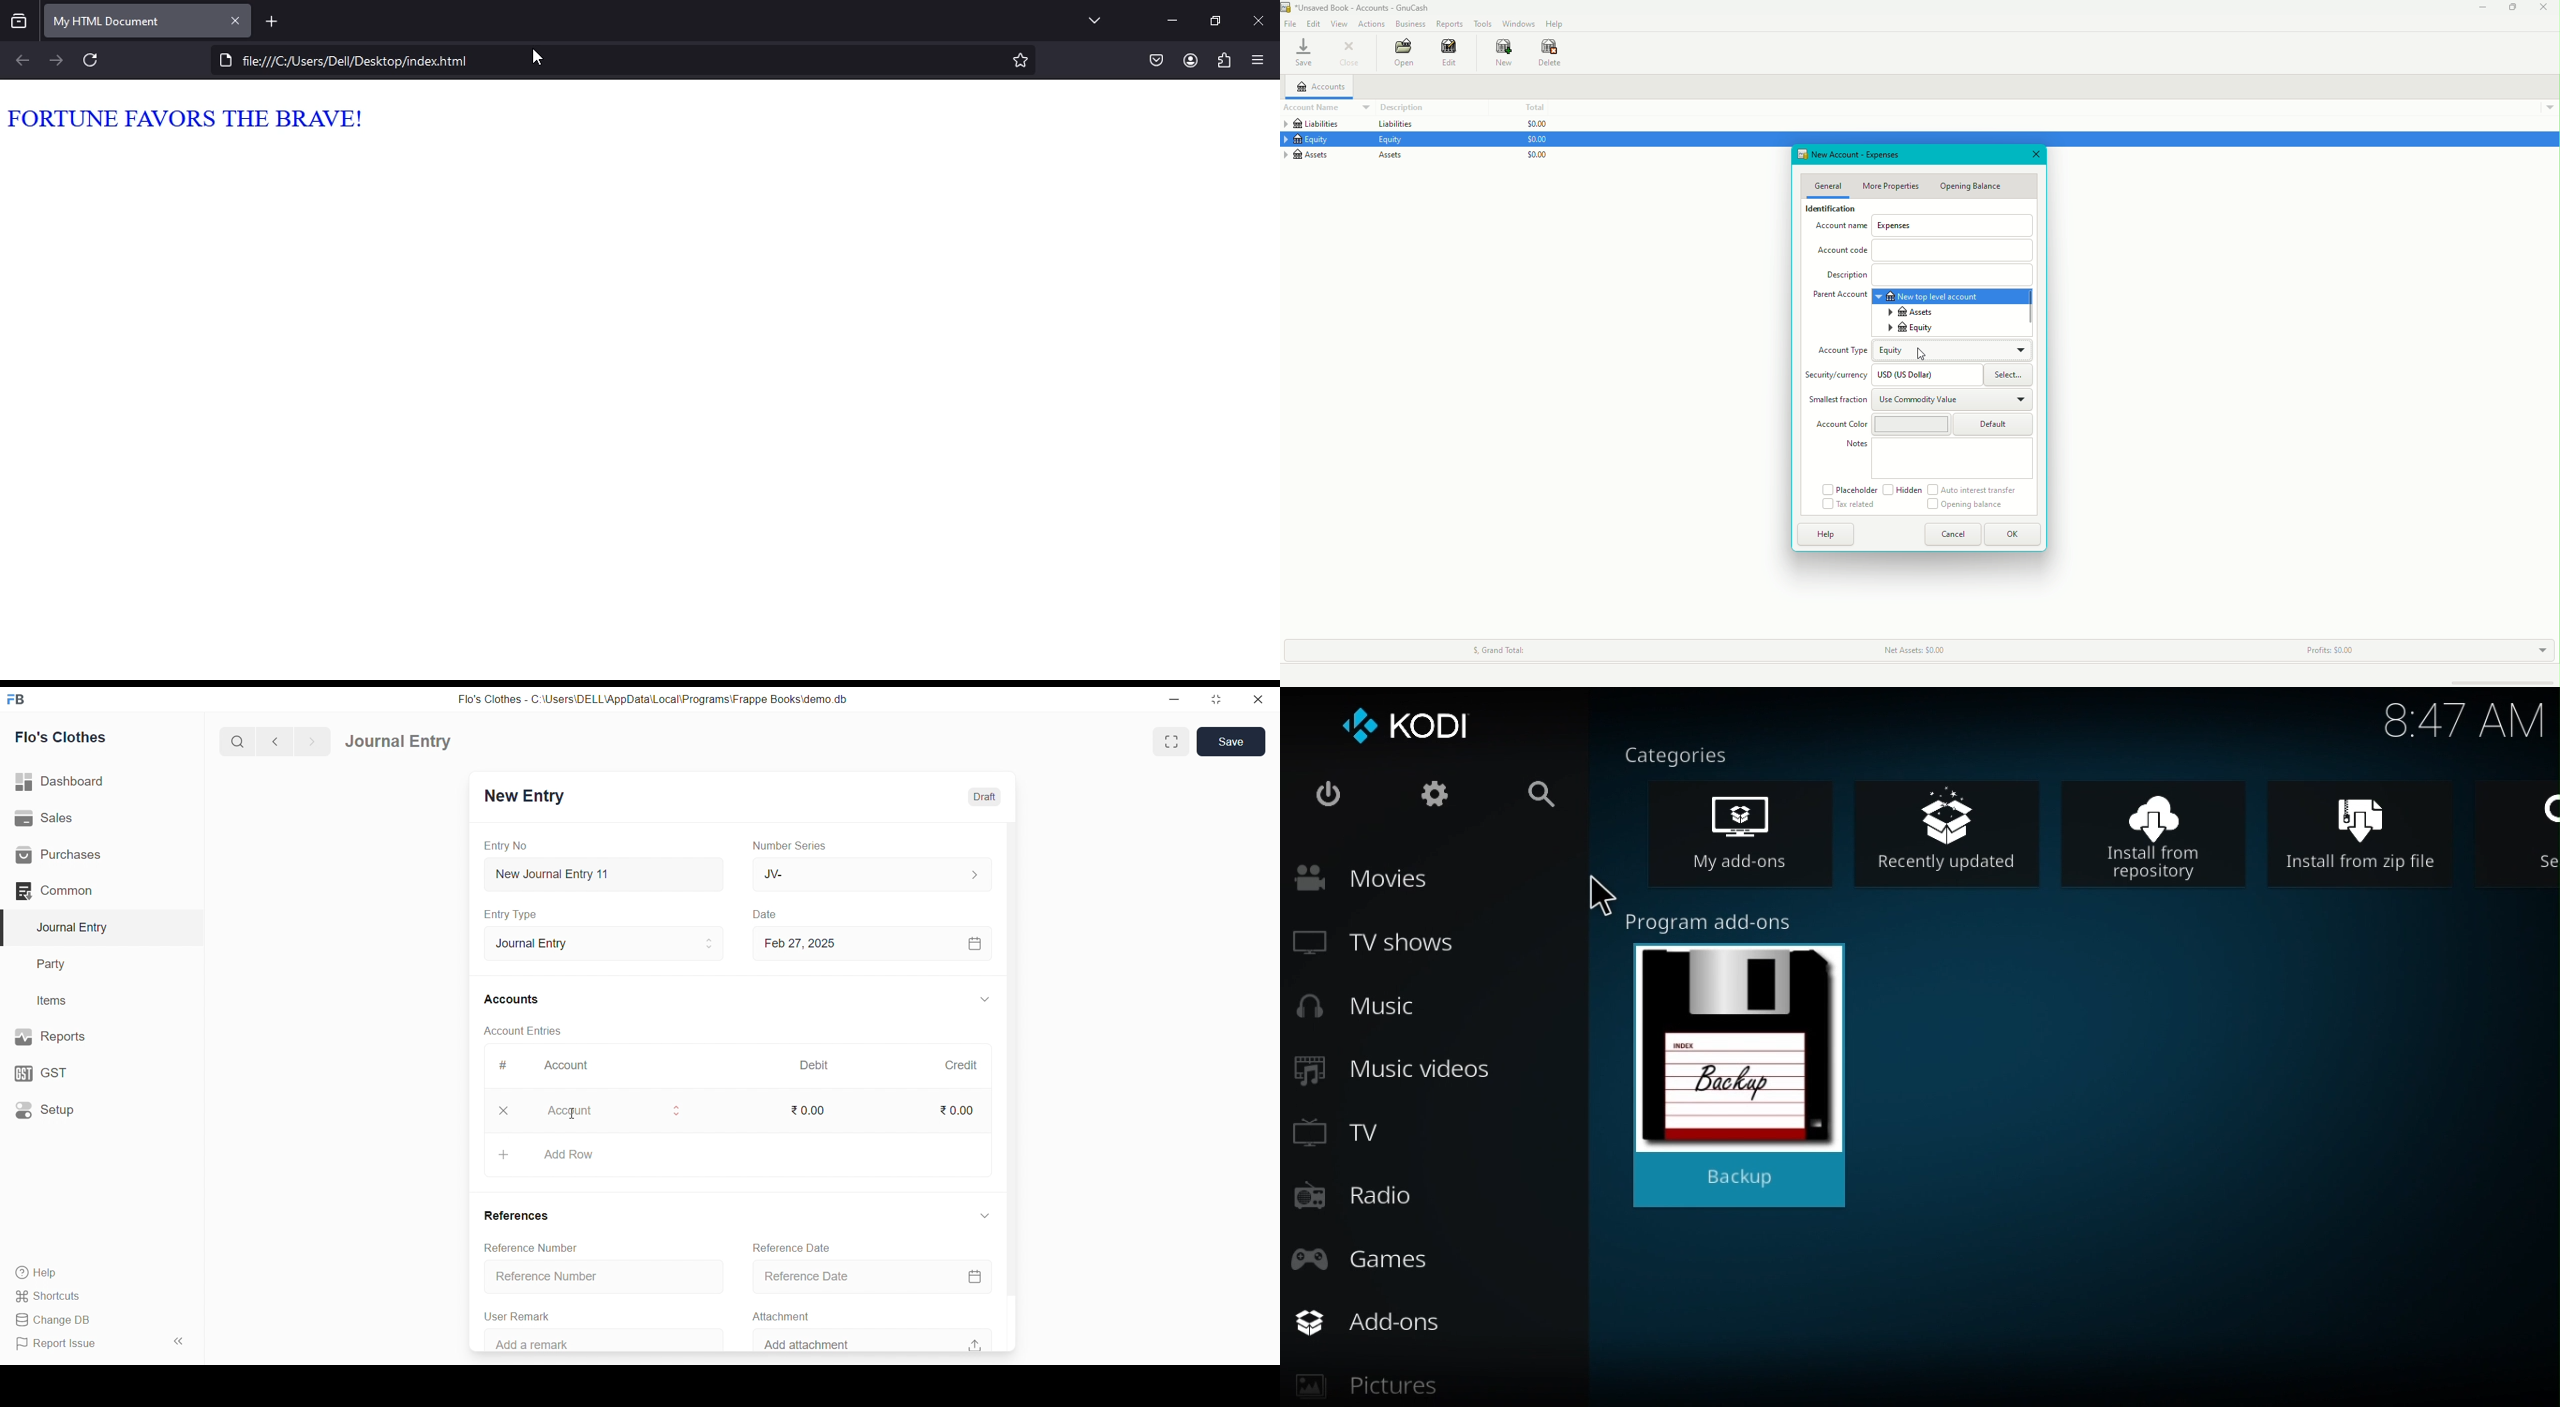  I want to click on Reference Date, so click(791, 1247).